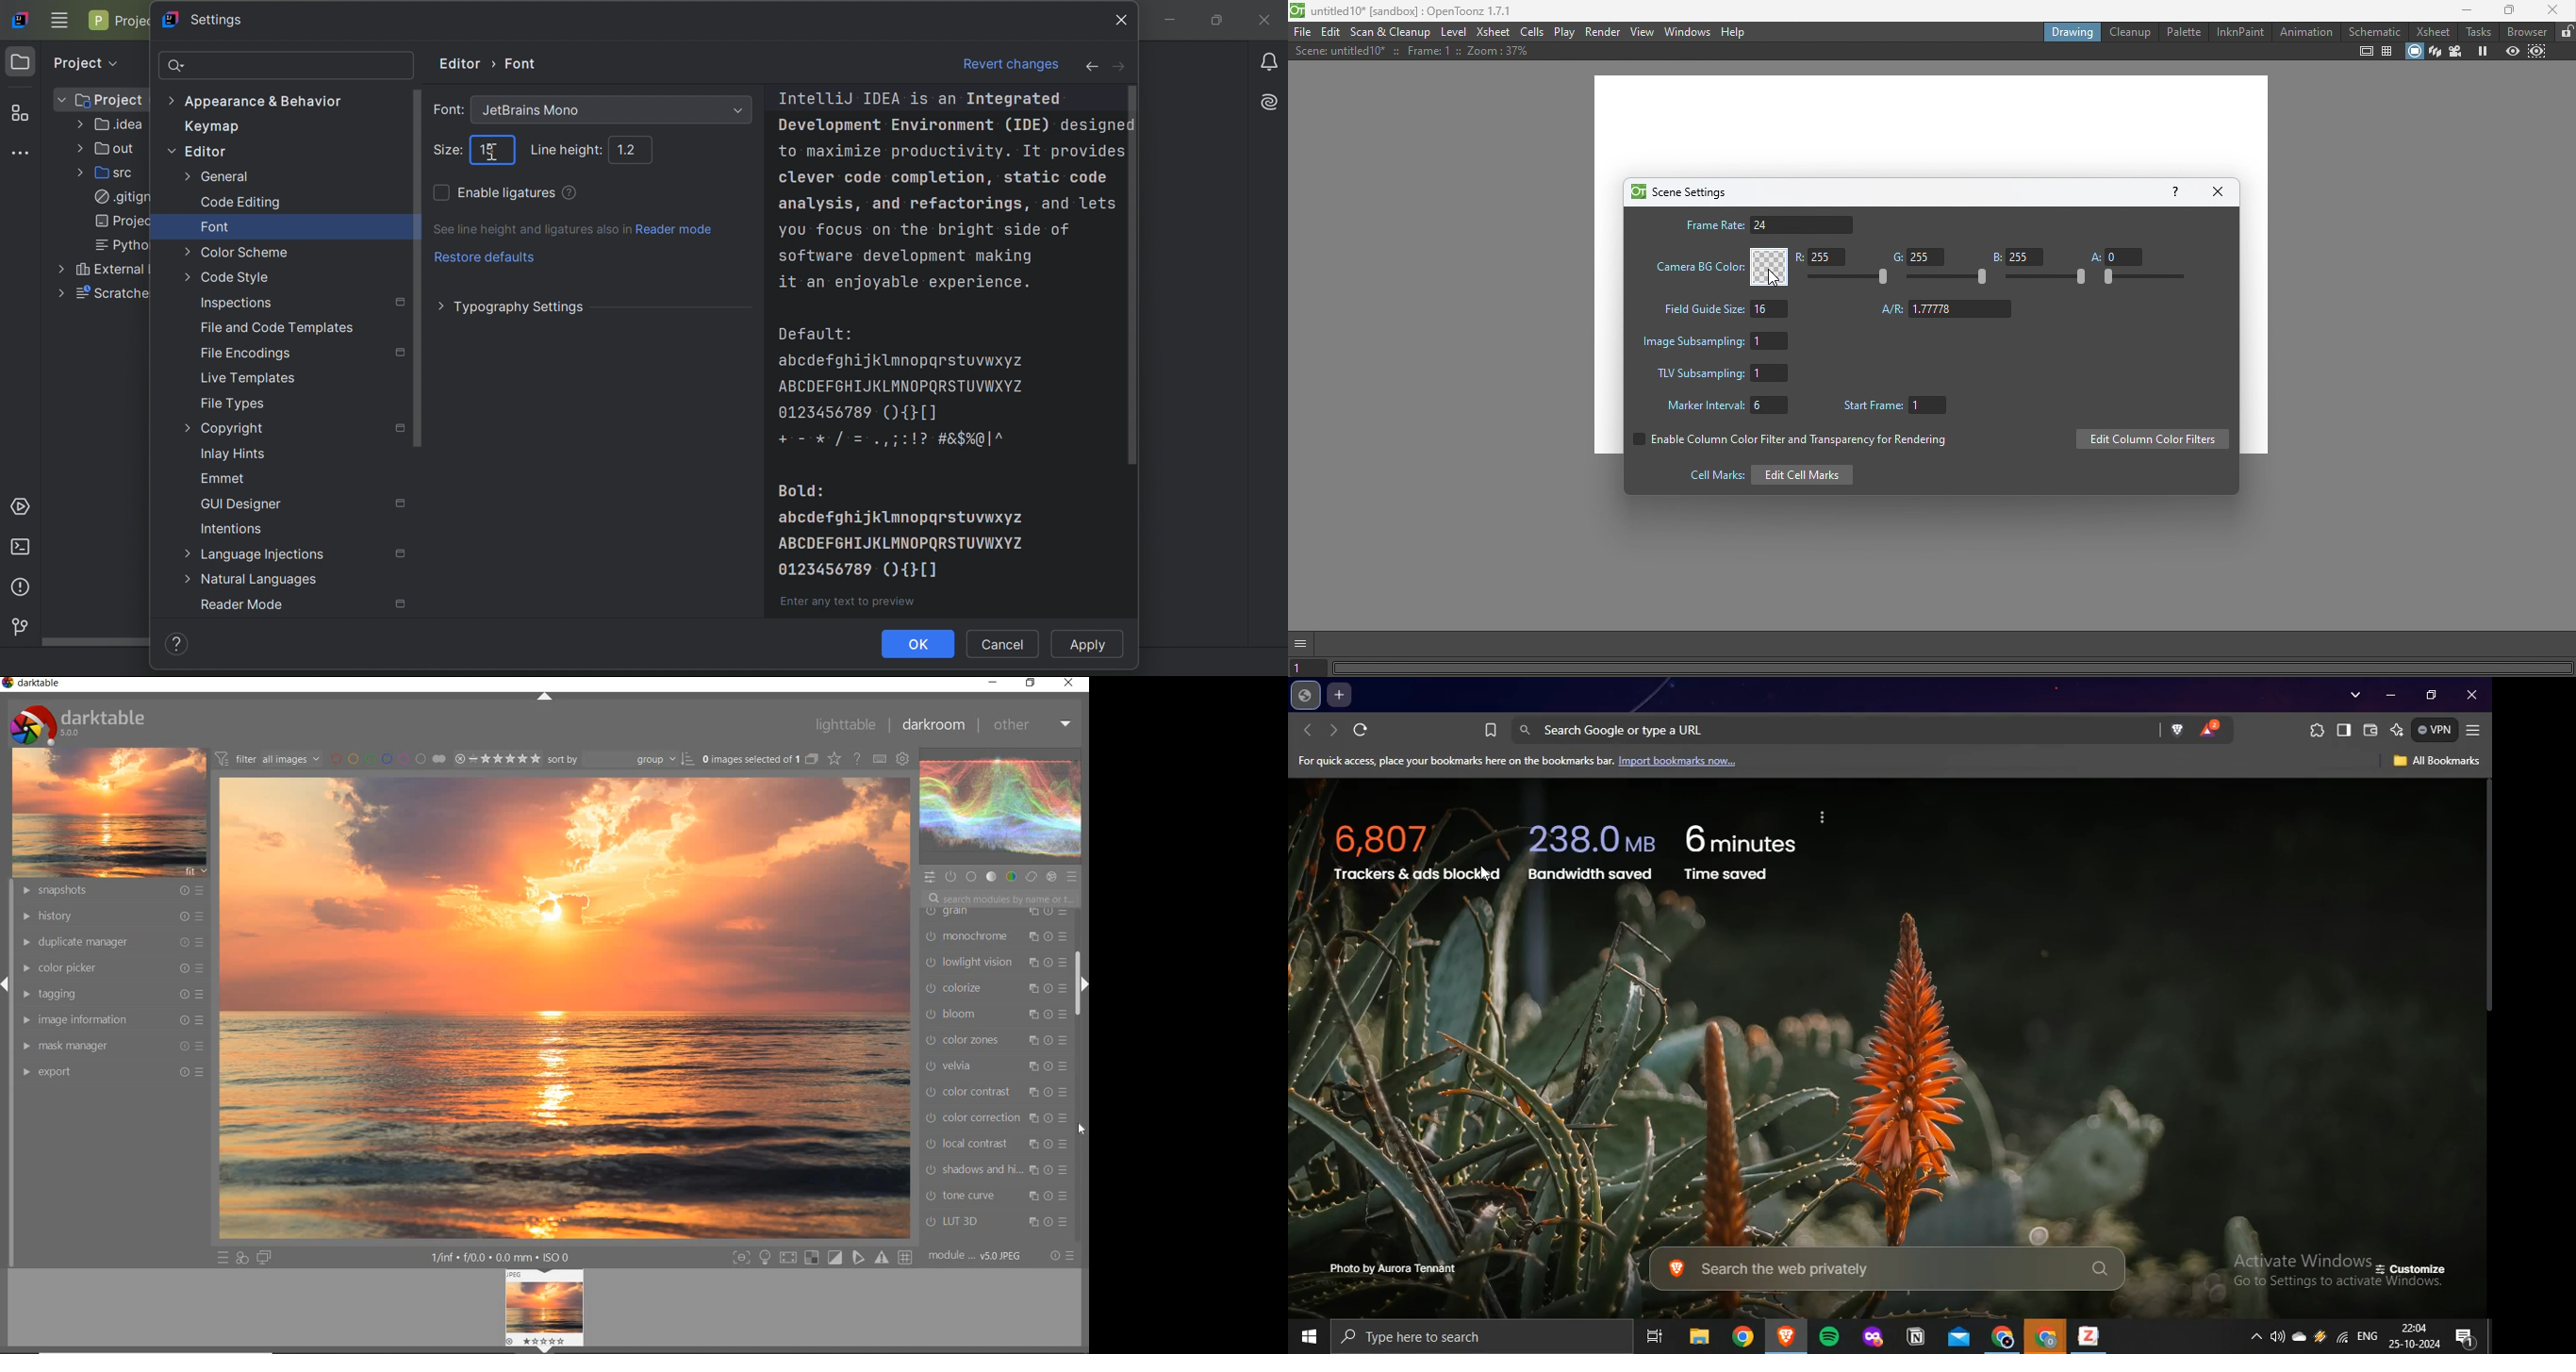  I want to click on FITER IMAGES, so click(267, 758).